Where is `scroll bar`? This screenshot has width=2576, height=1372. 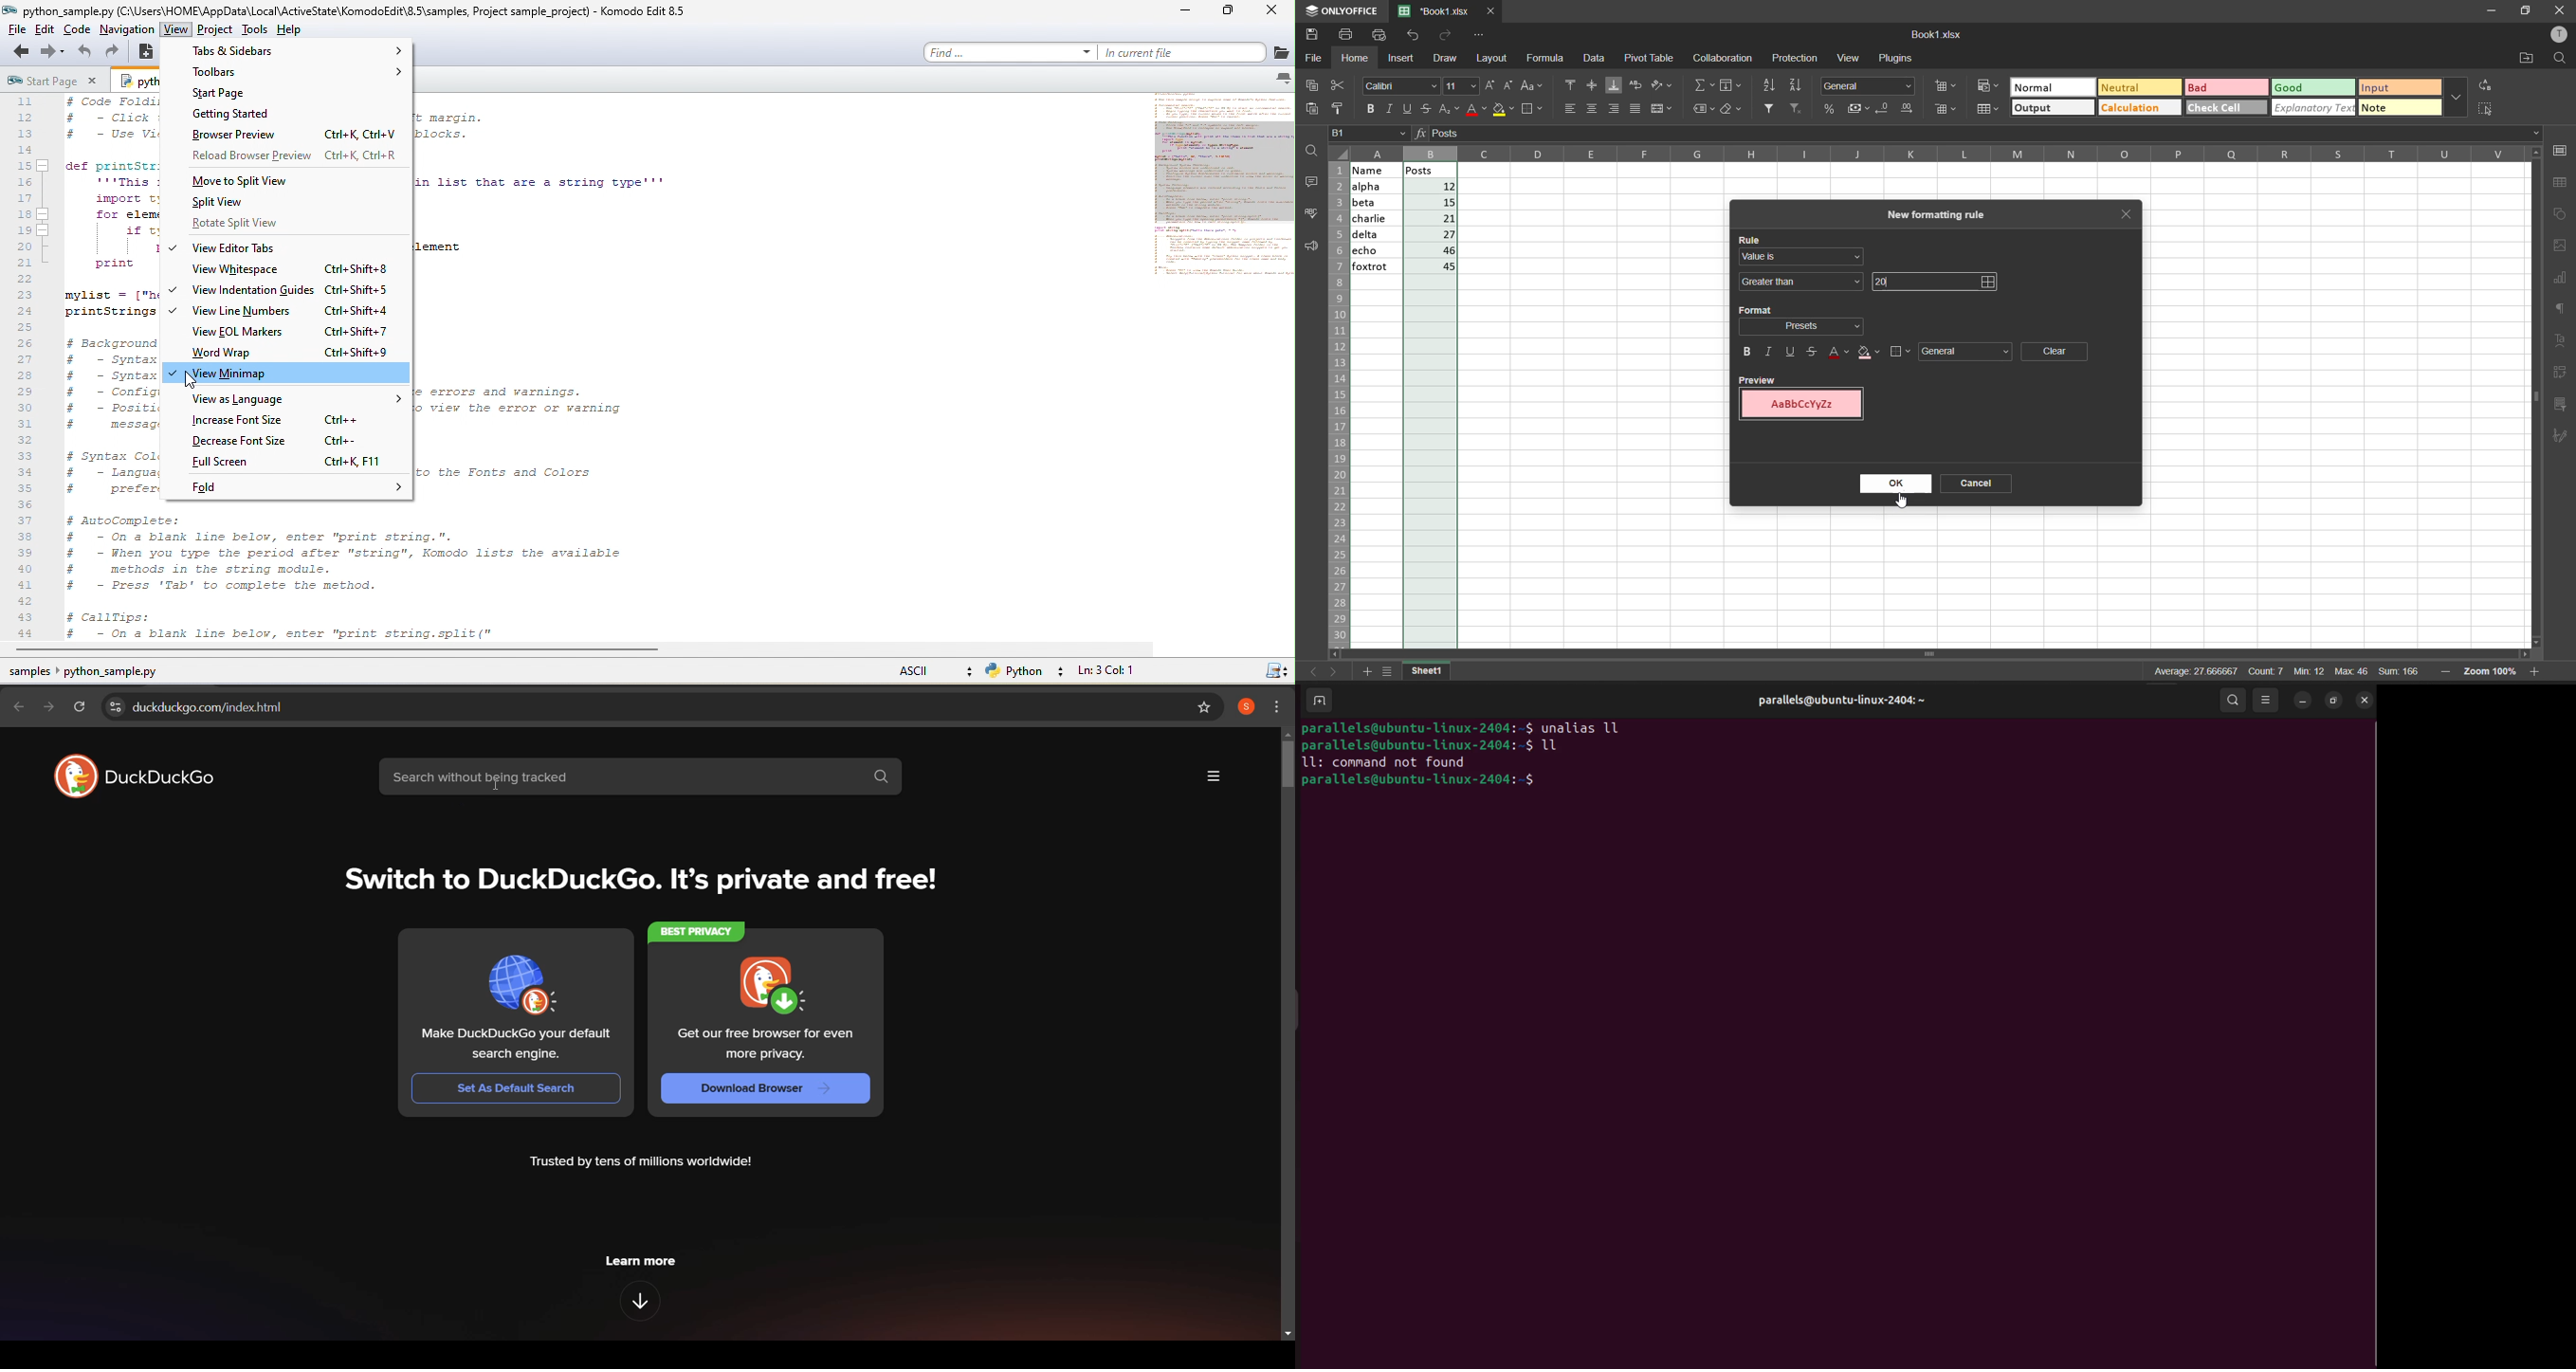
scroll bar is located at coordinates (1936, 648).